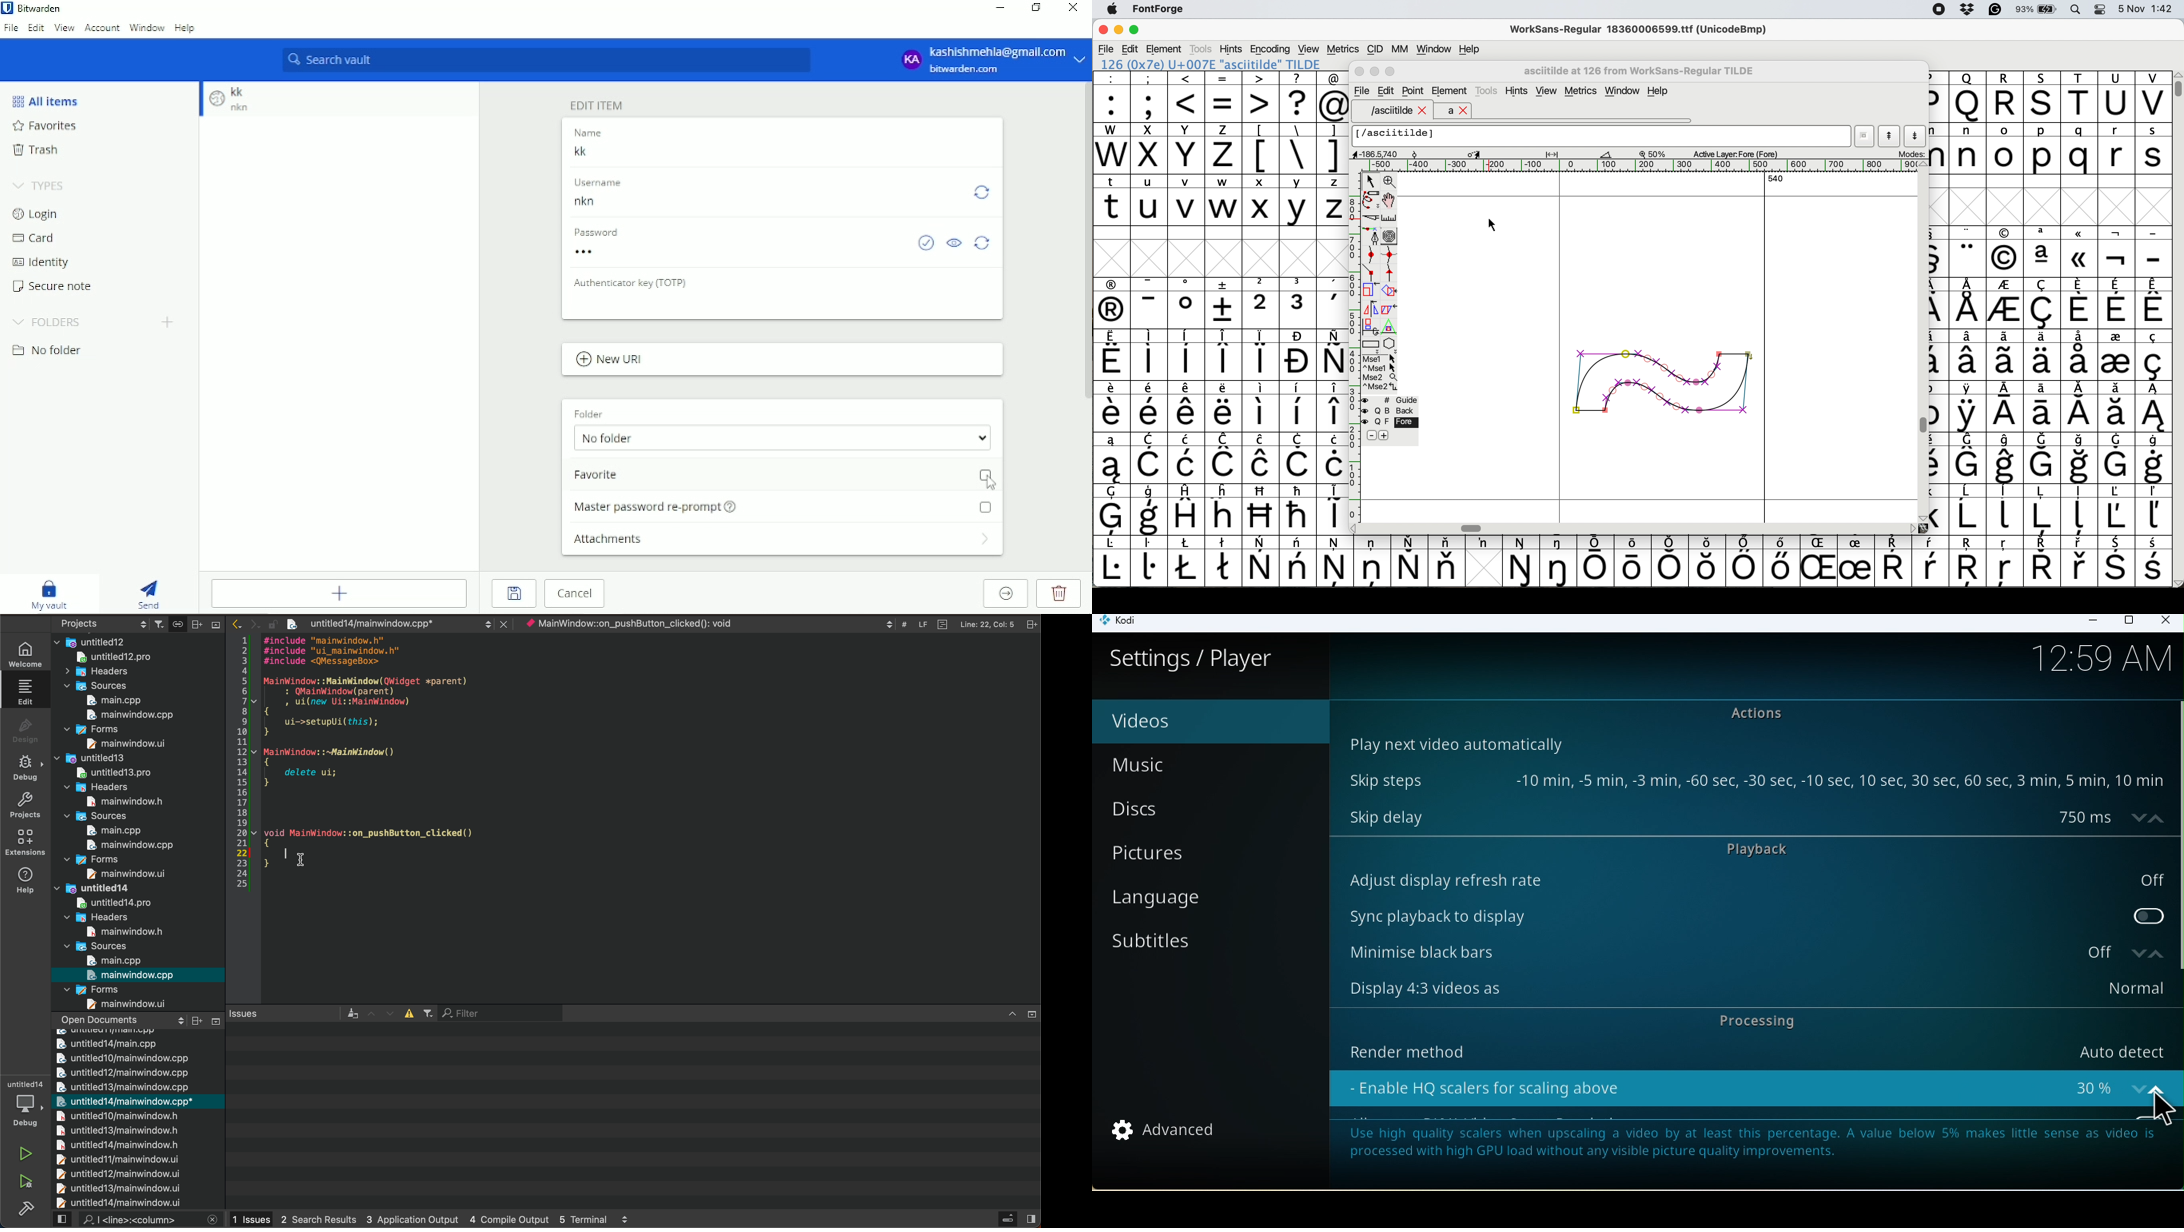 The height and width of the screenshot is (1232, 2184). What do you see at coordinates (1657, 92) in the screenshot?
I see `Help` at bounding box center [1657, 92].